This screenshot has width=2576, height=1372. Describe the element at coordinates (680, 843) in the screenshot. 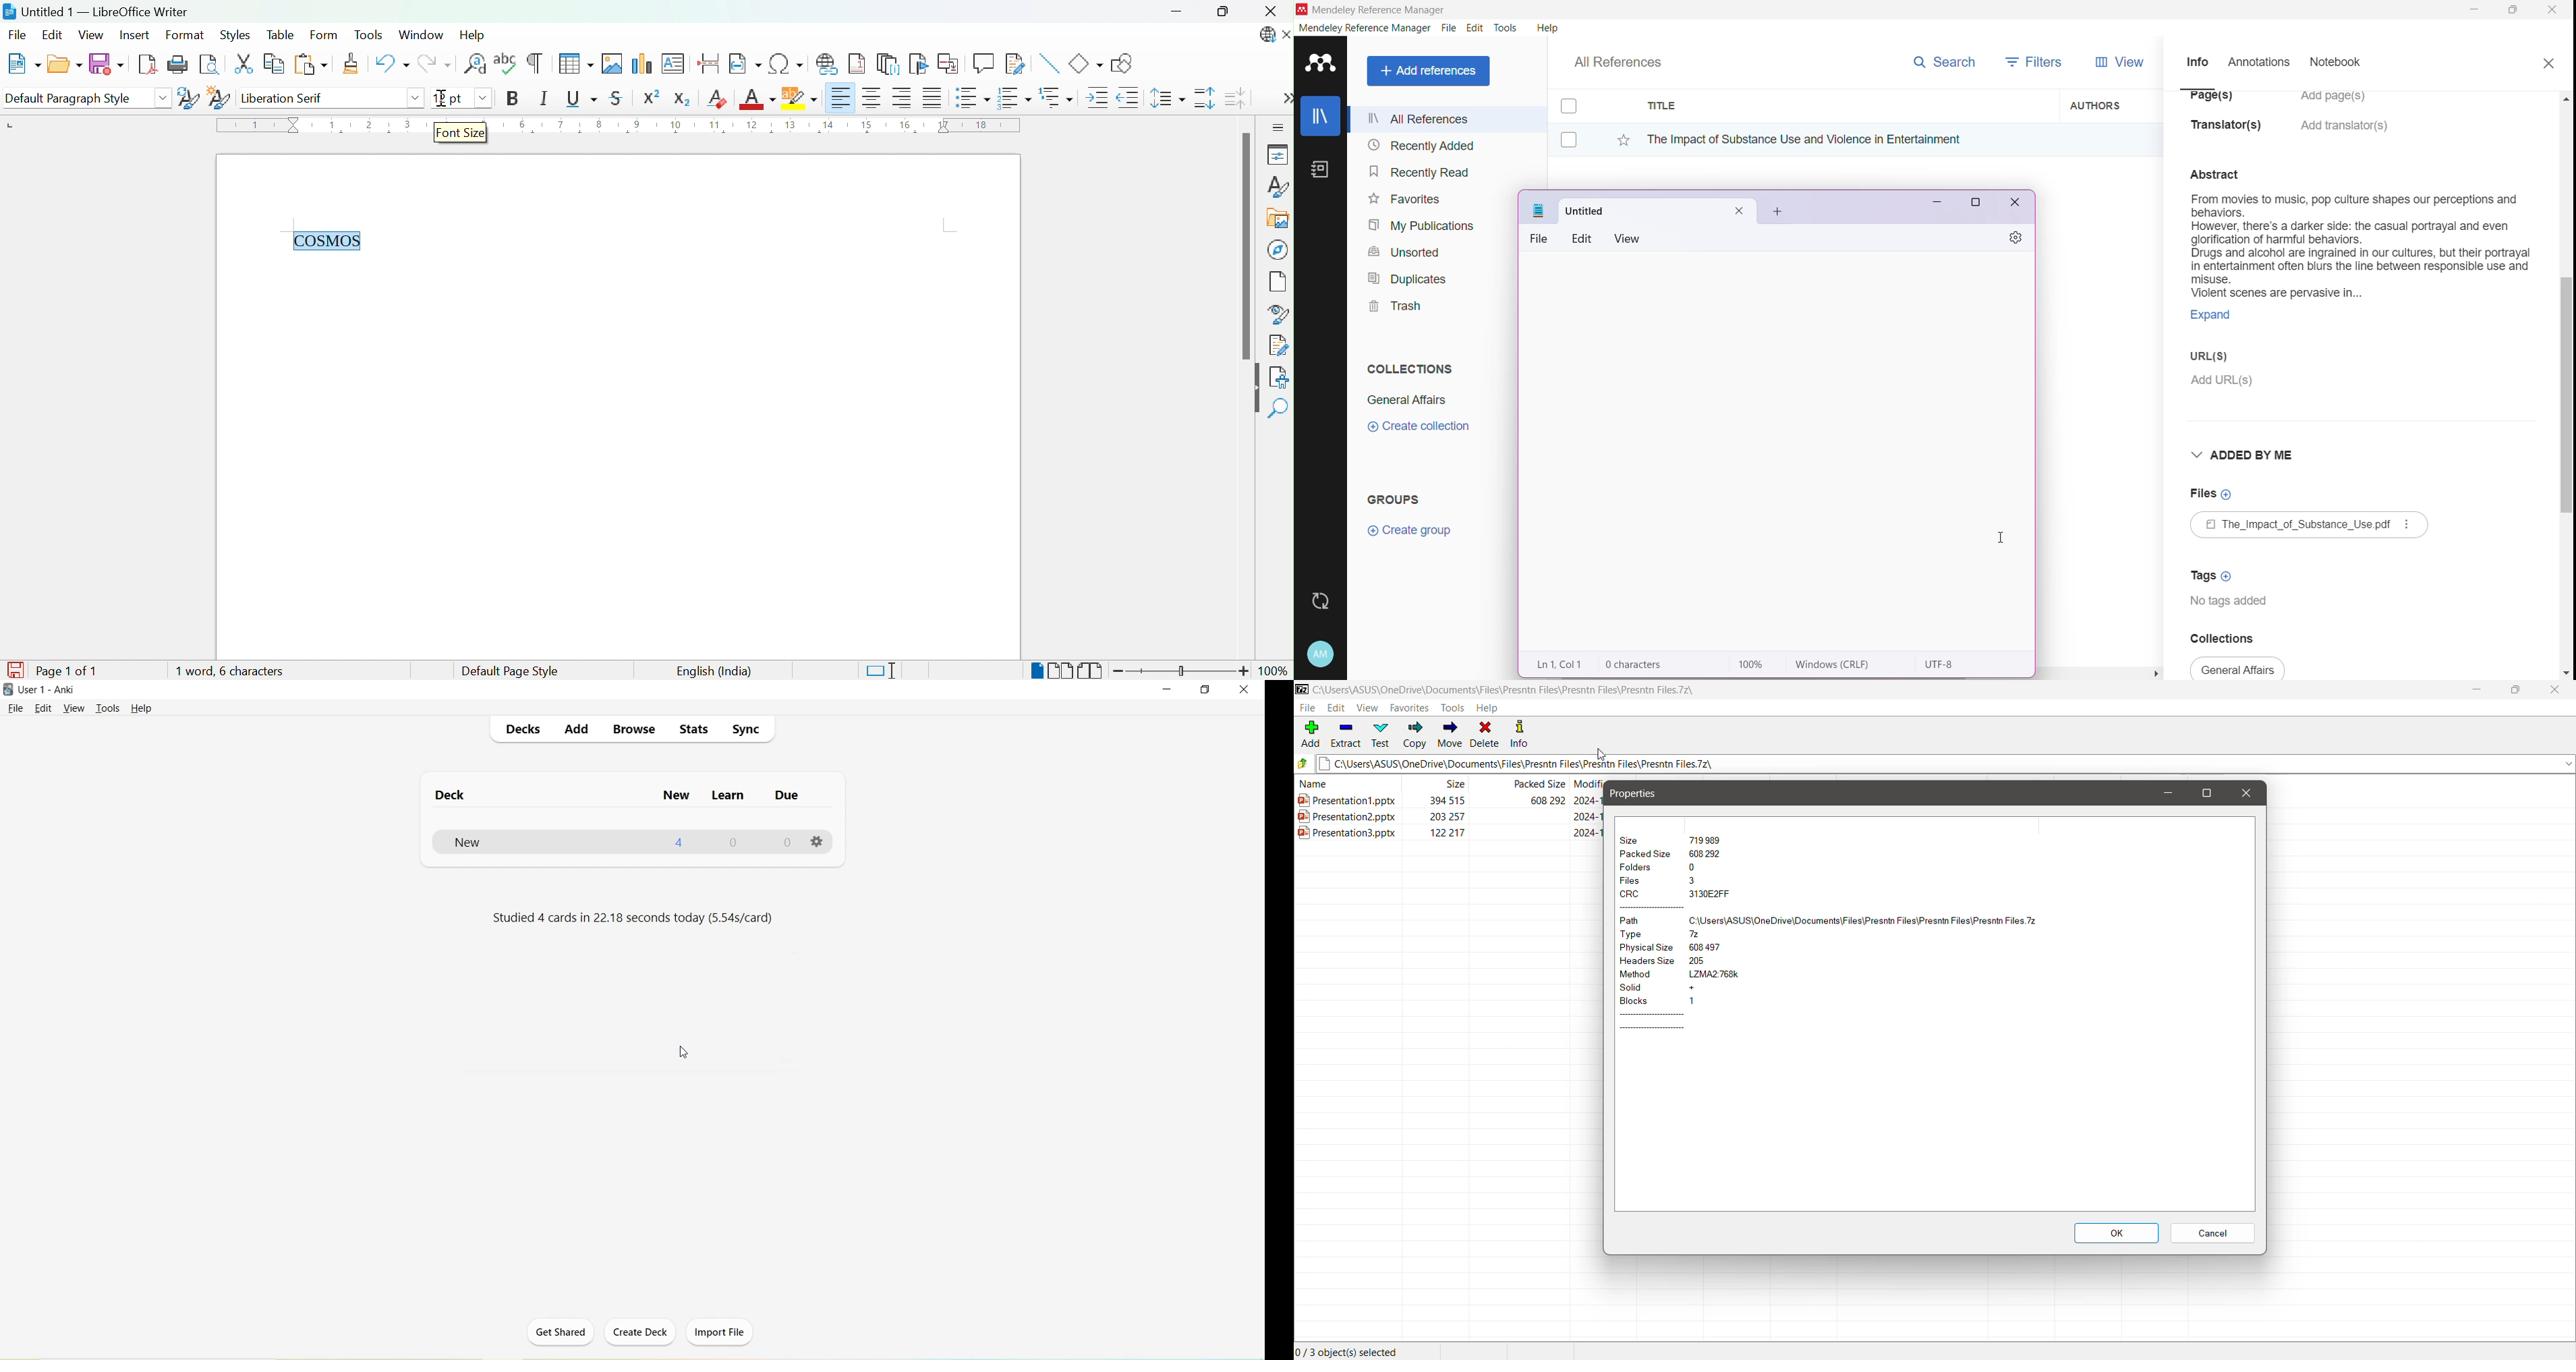

I see `4` at that location.